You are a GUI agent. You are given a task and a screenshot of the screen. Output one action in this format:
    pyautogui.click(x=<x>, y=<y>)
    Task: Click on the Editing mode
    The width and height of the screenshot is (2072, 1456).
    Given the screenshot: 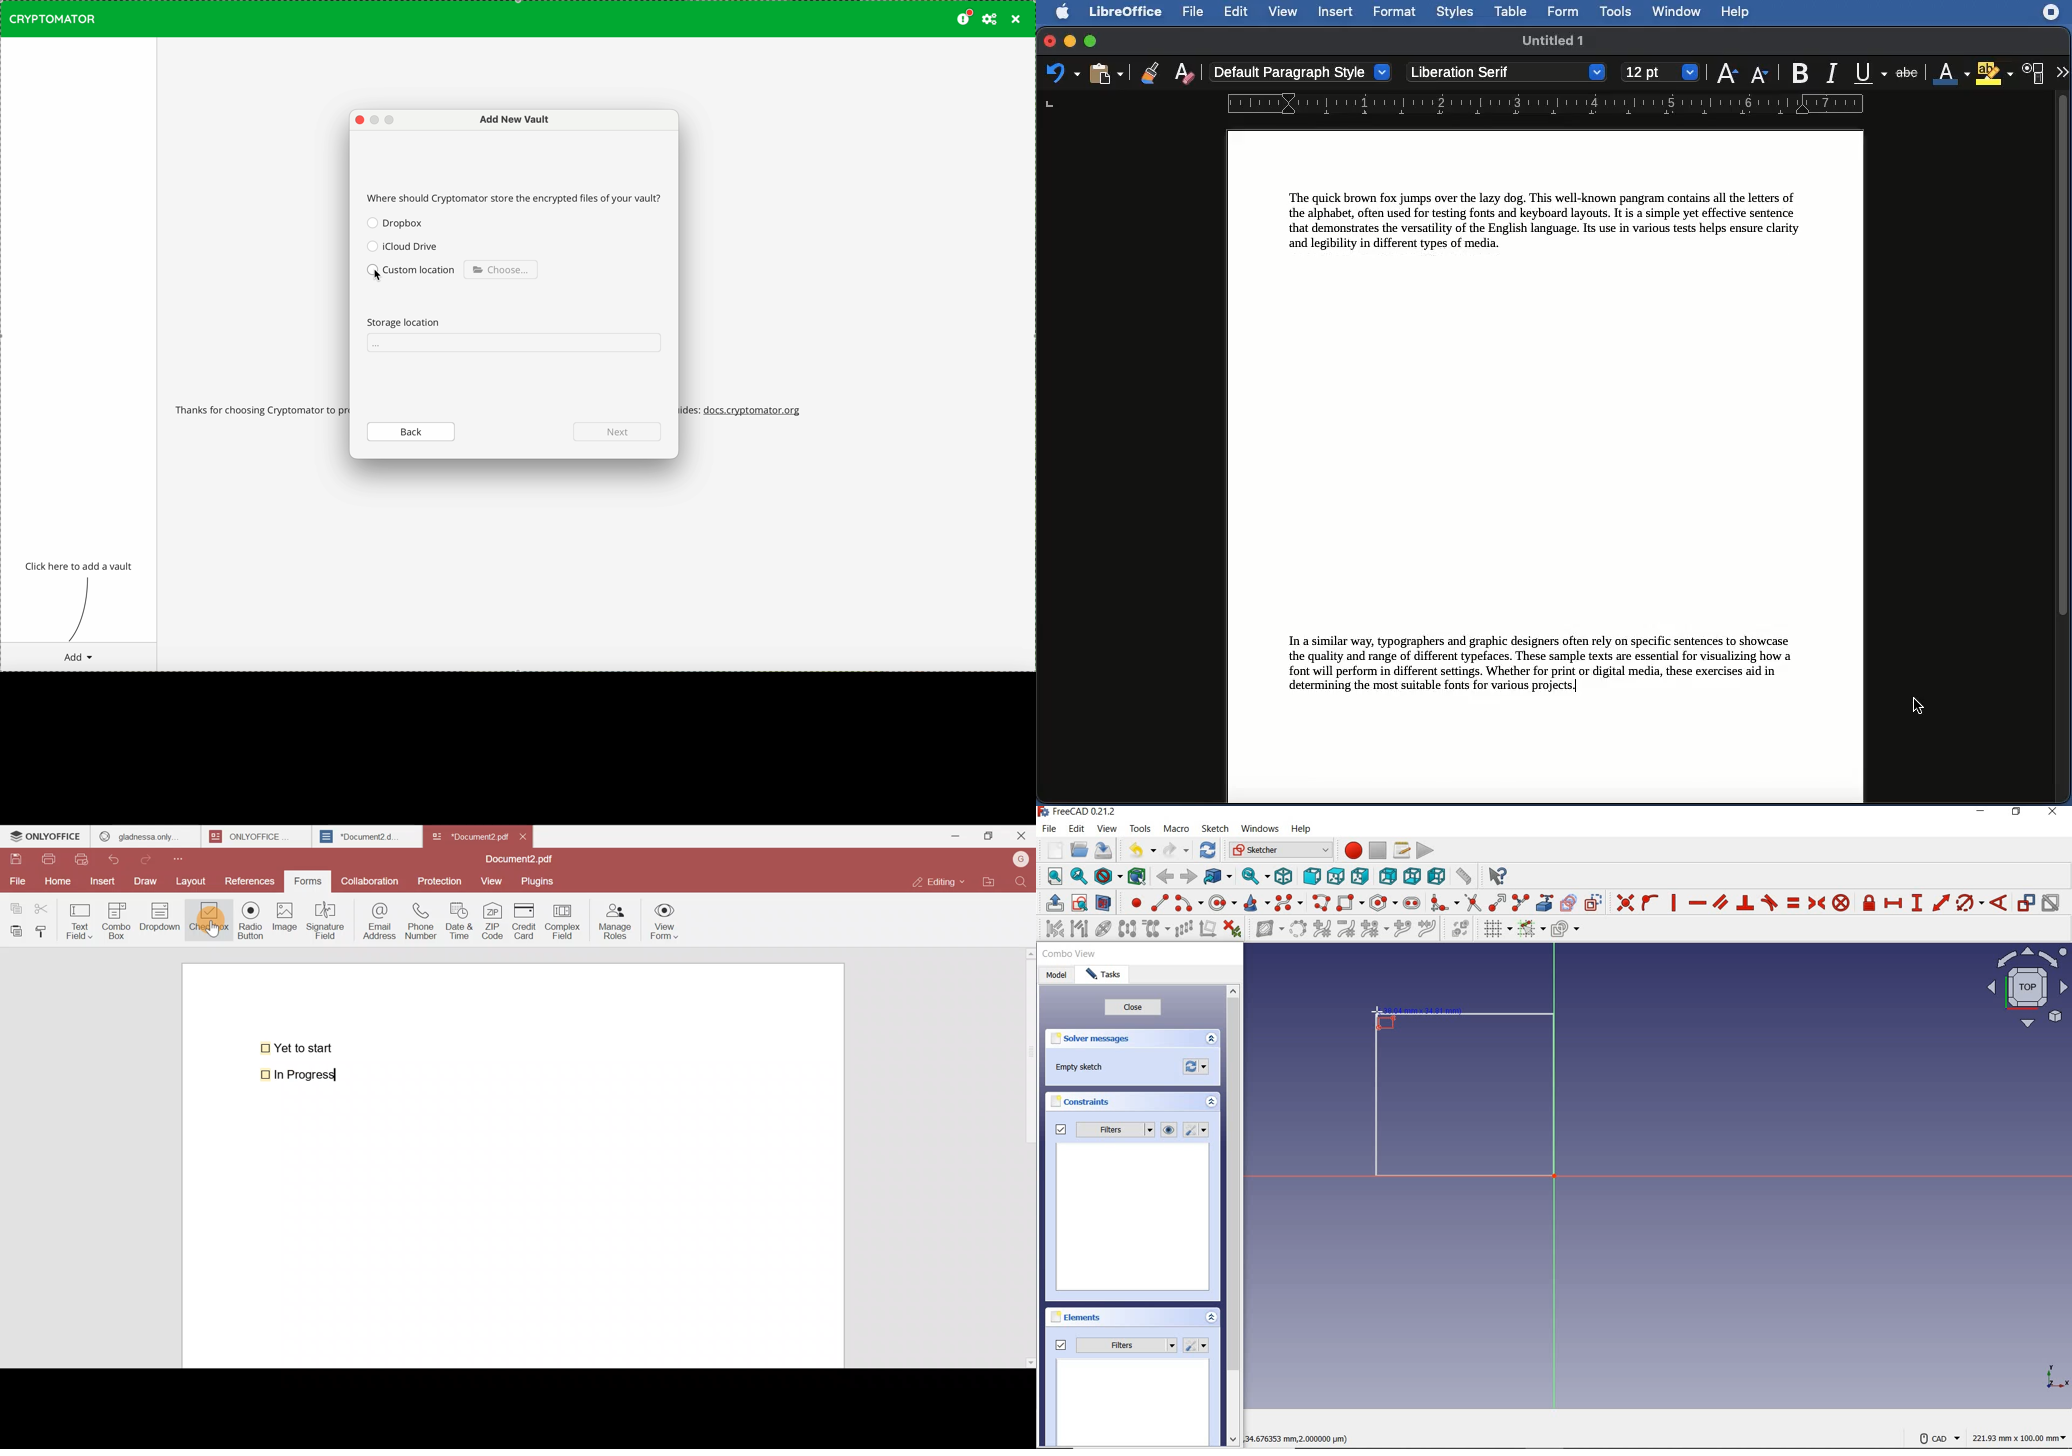 What is the action you would take?
    pyautogui.click(x=937, y=882)
    